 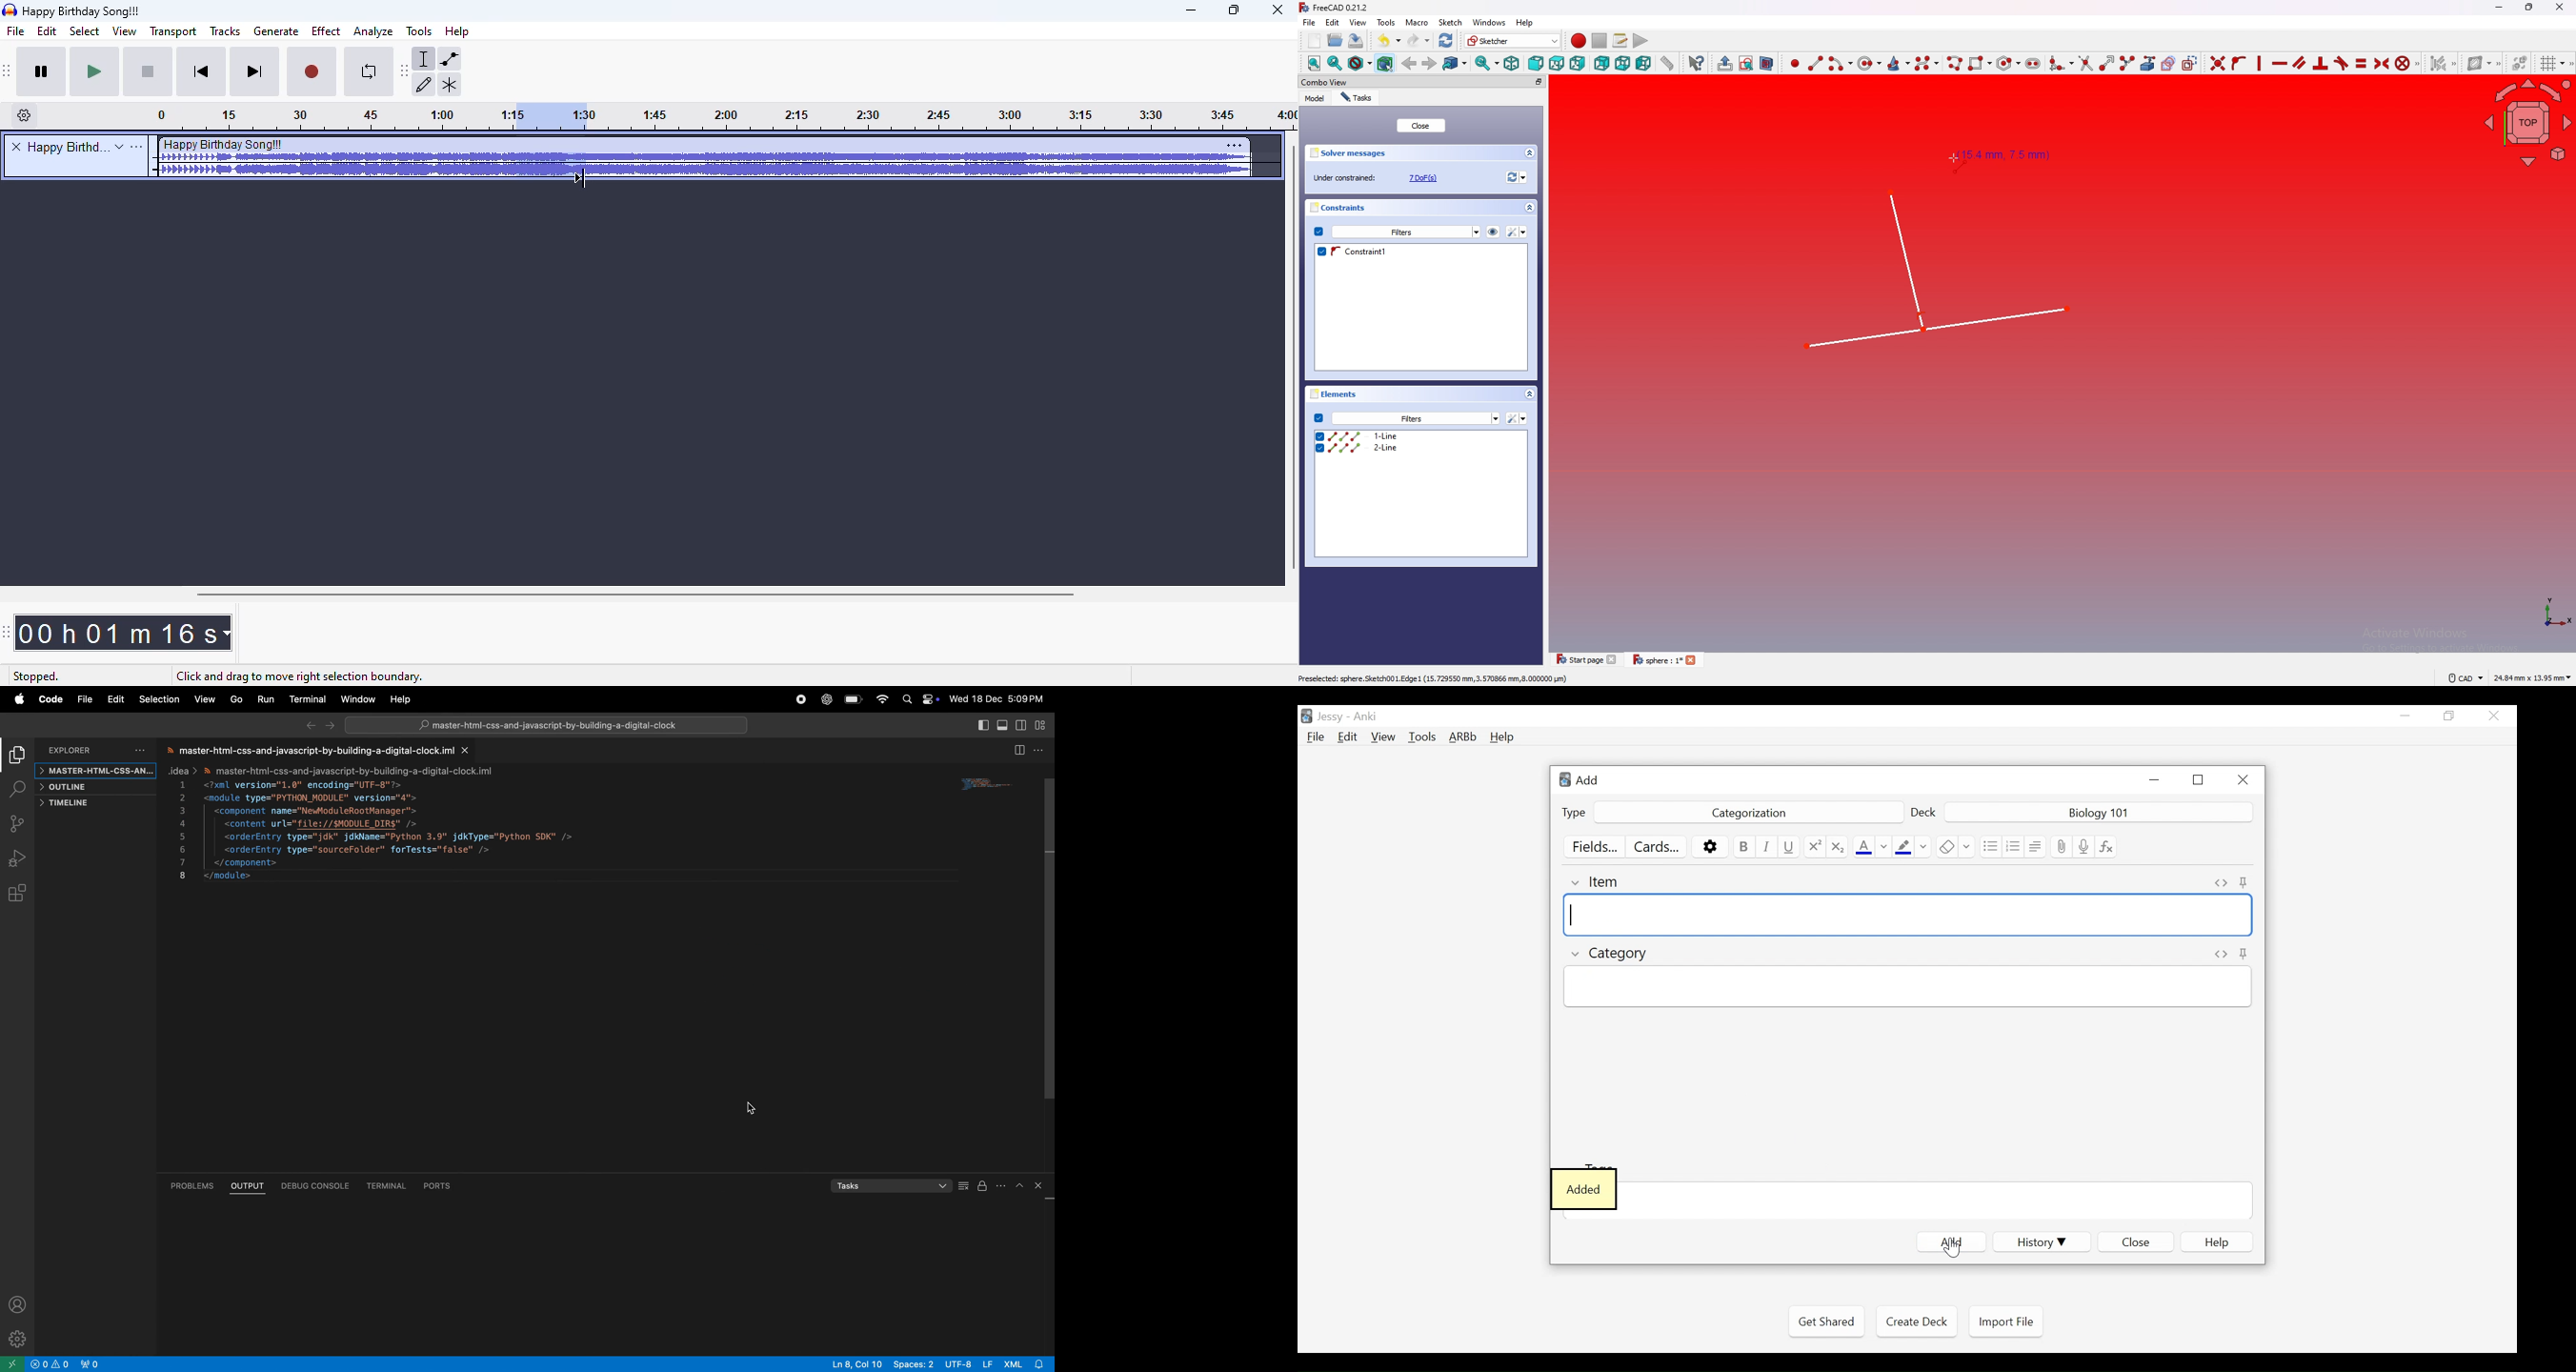 What do you see at coordinates (373, 32) in the screenshot?
I see `analyze` at bounding box center [373, 32].